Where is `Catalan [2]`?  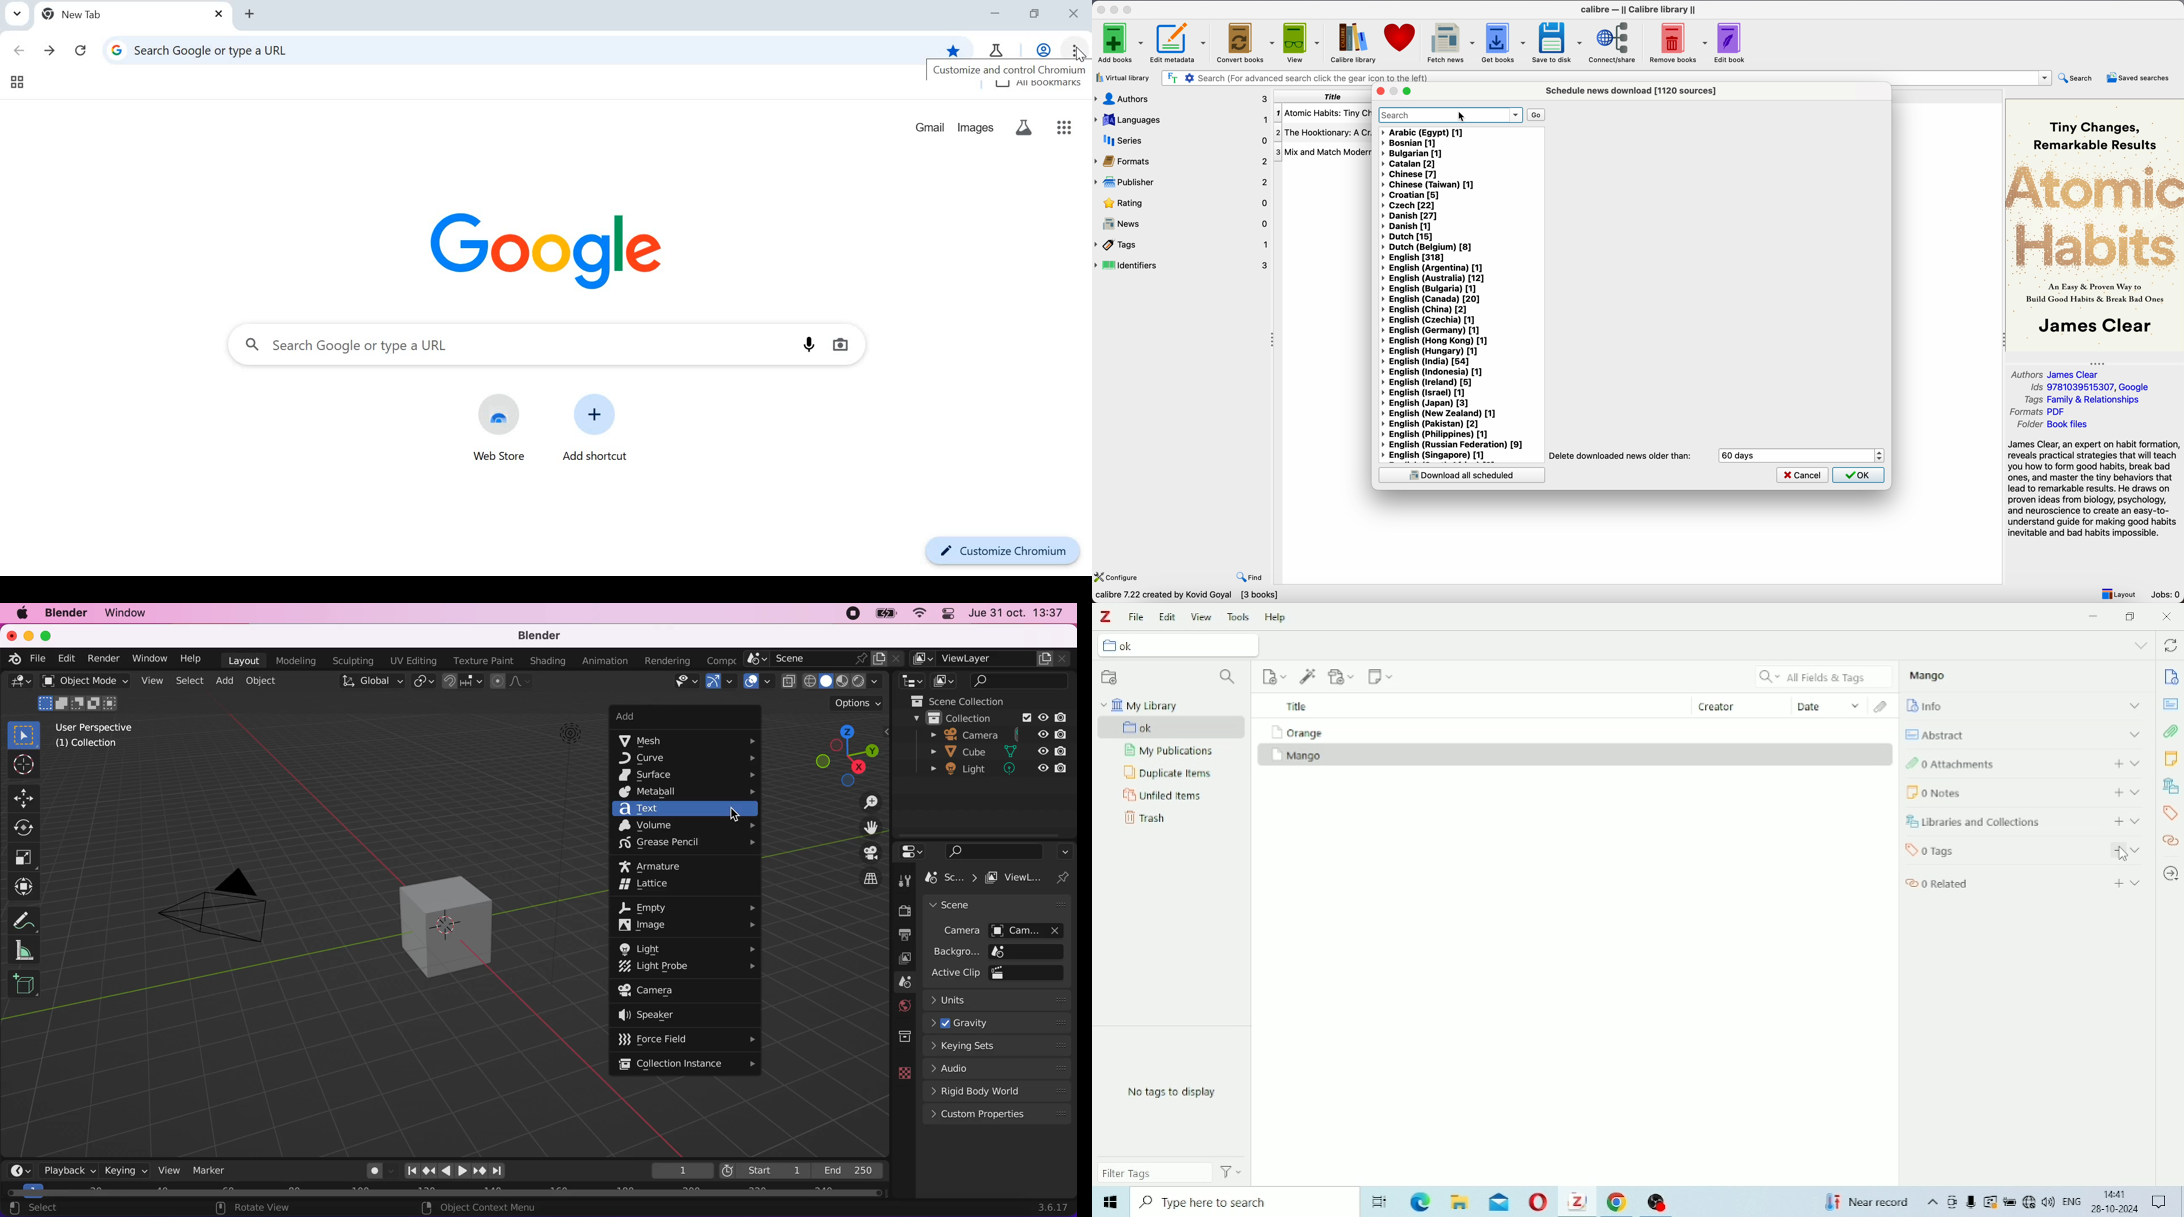 Catalan [2] is located at coordinates (1410, 164).